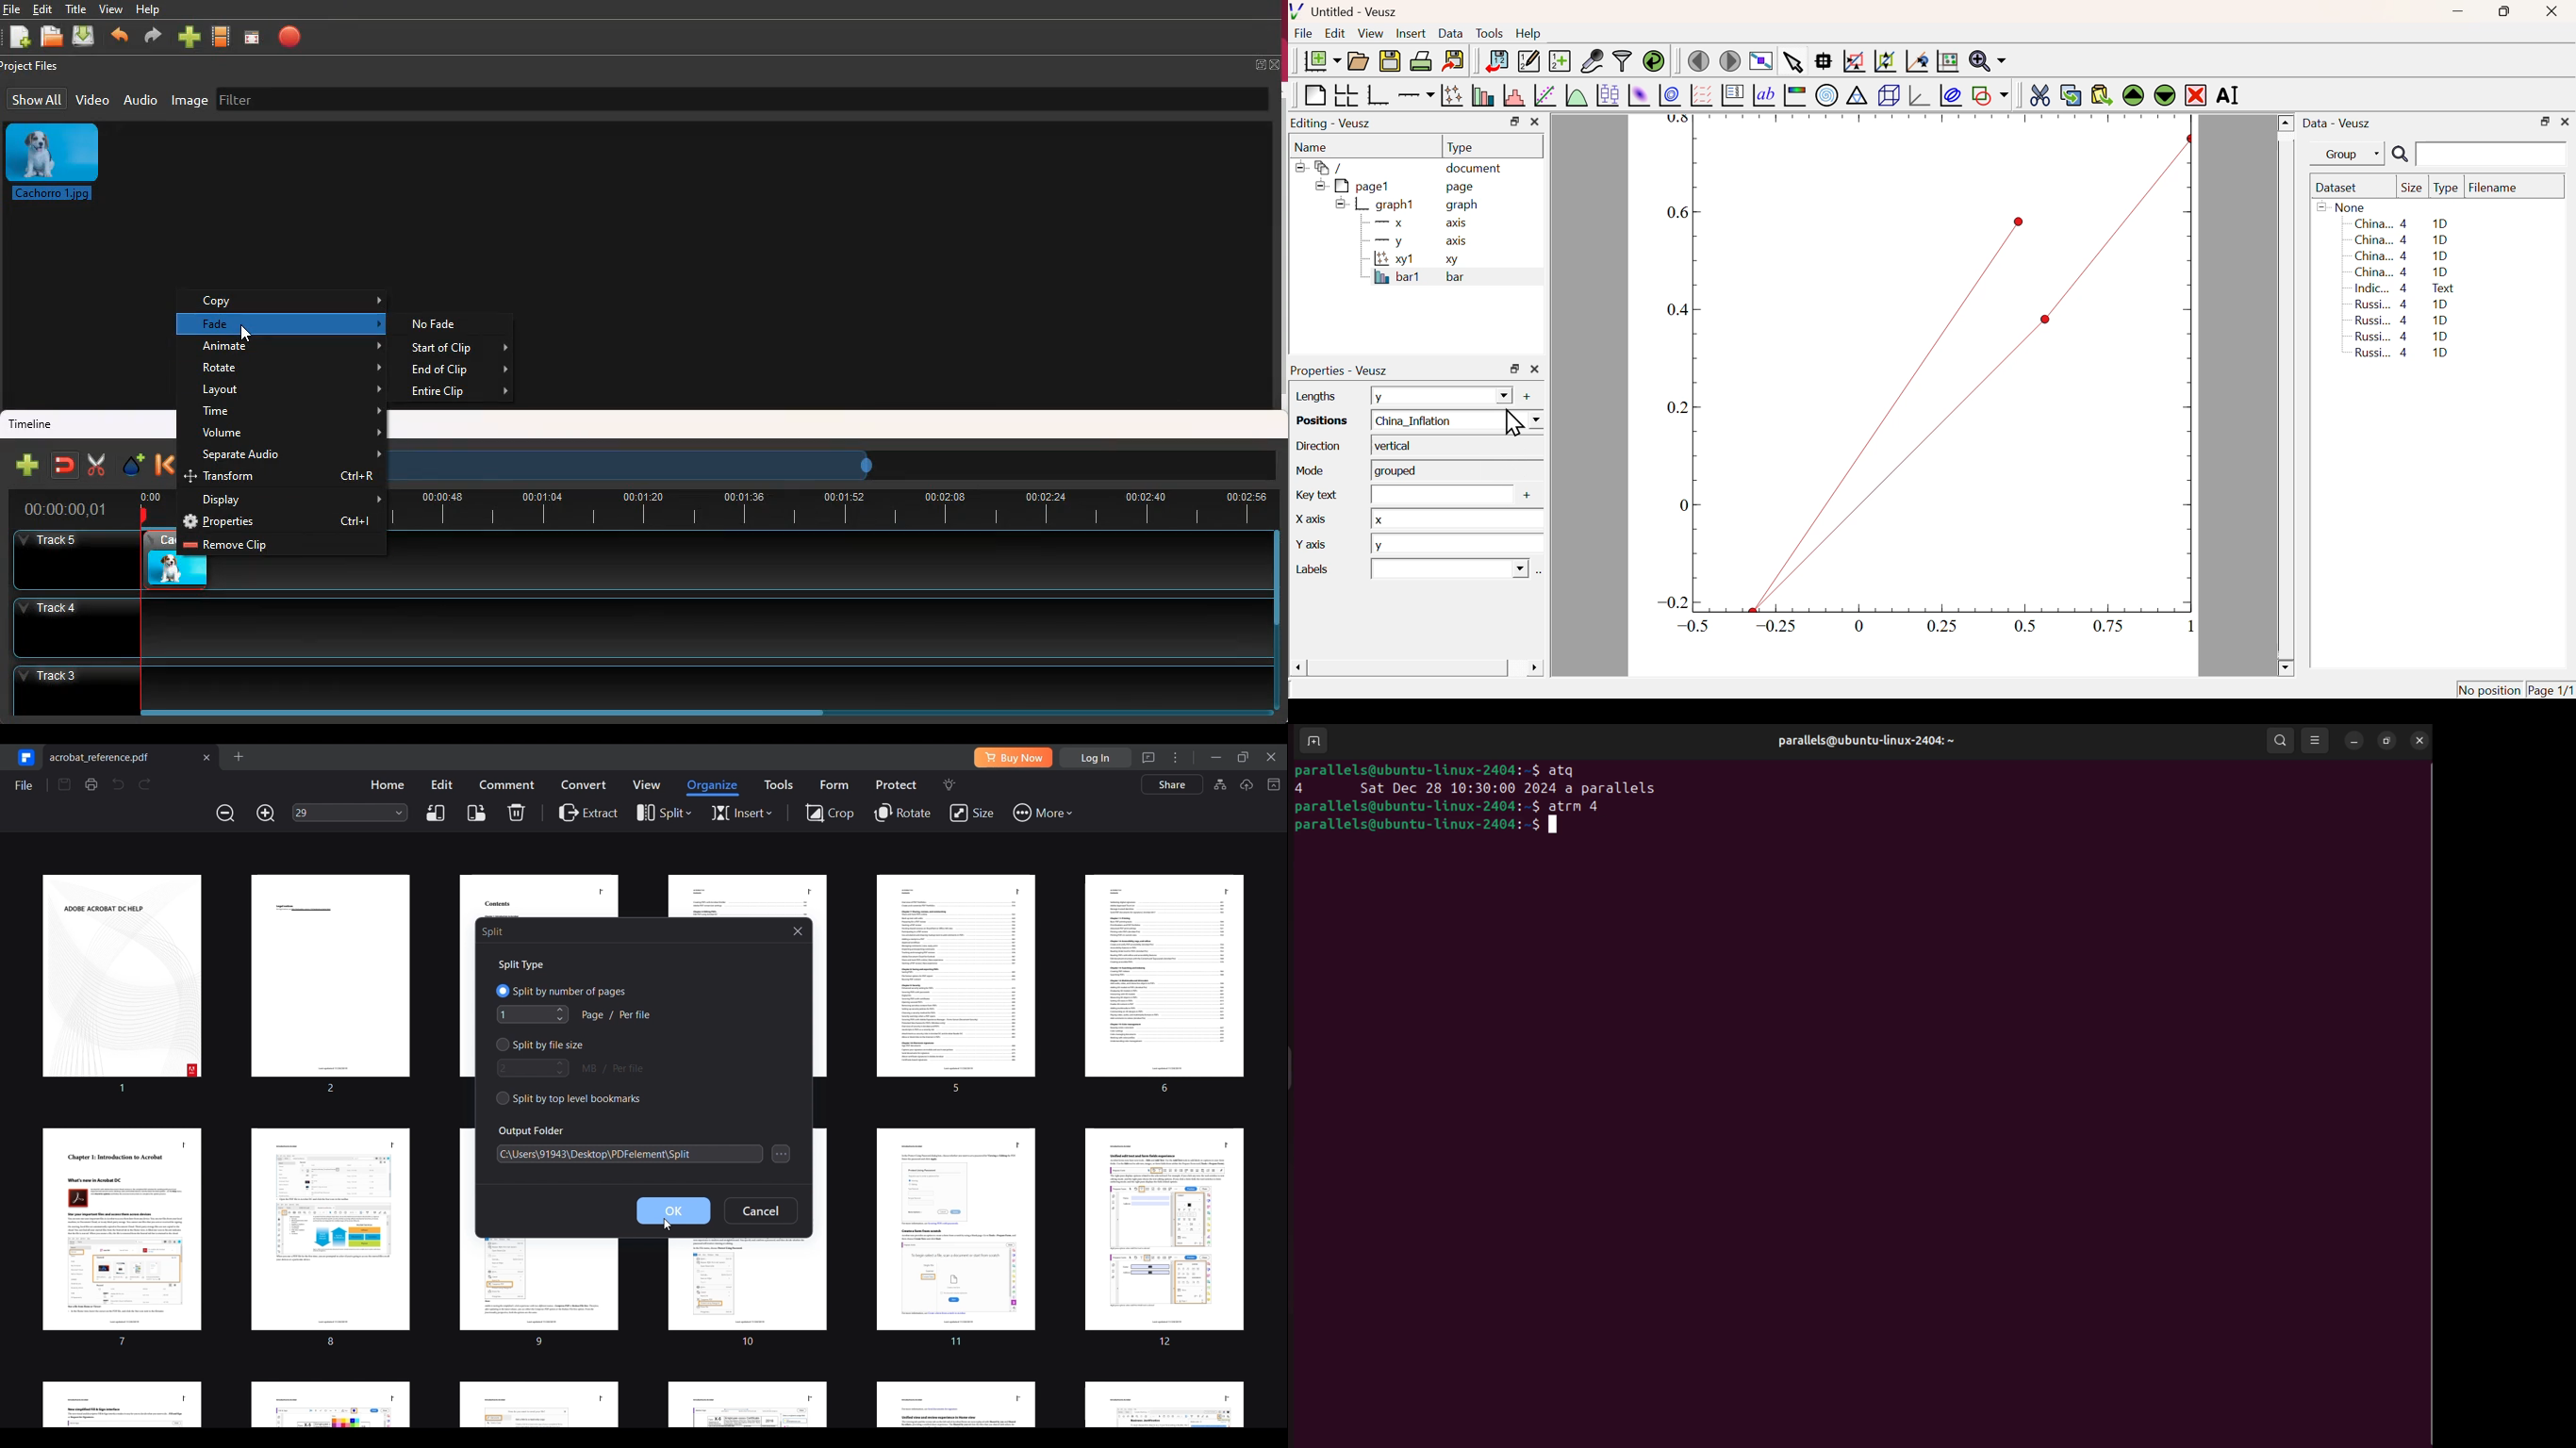 The image size is (2576, 1456). Describe the element at coordinates (1699, 62) in the screenshot. I see `Previous Page` at that location.